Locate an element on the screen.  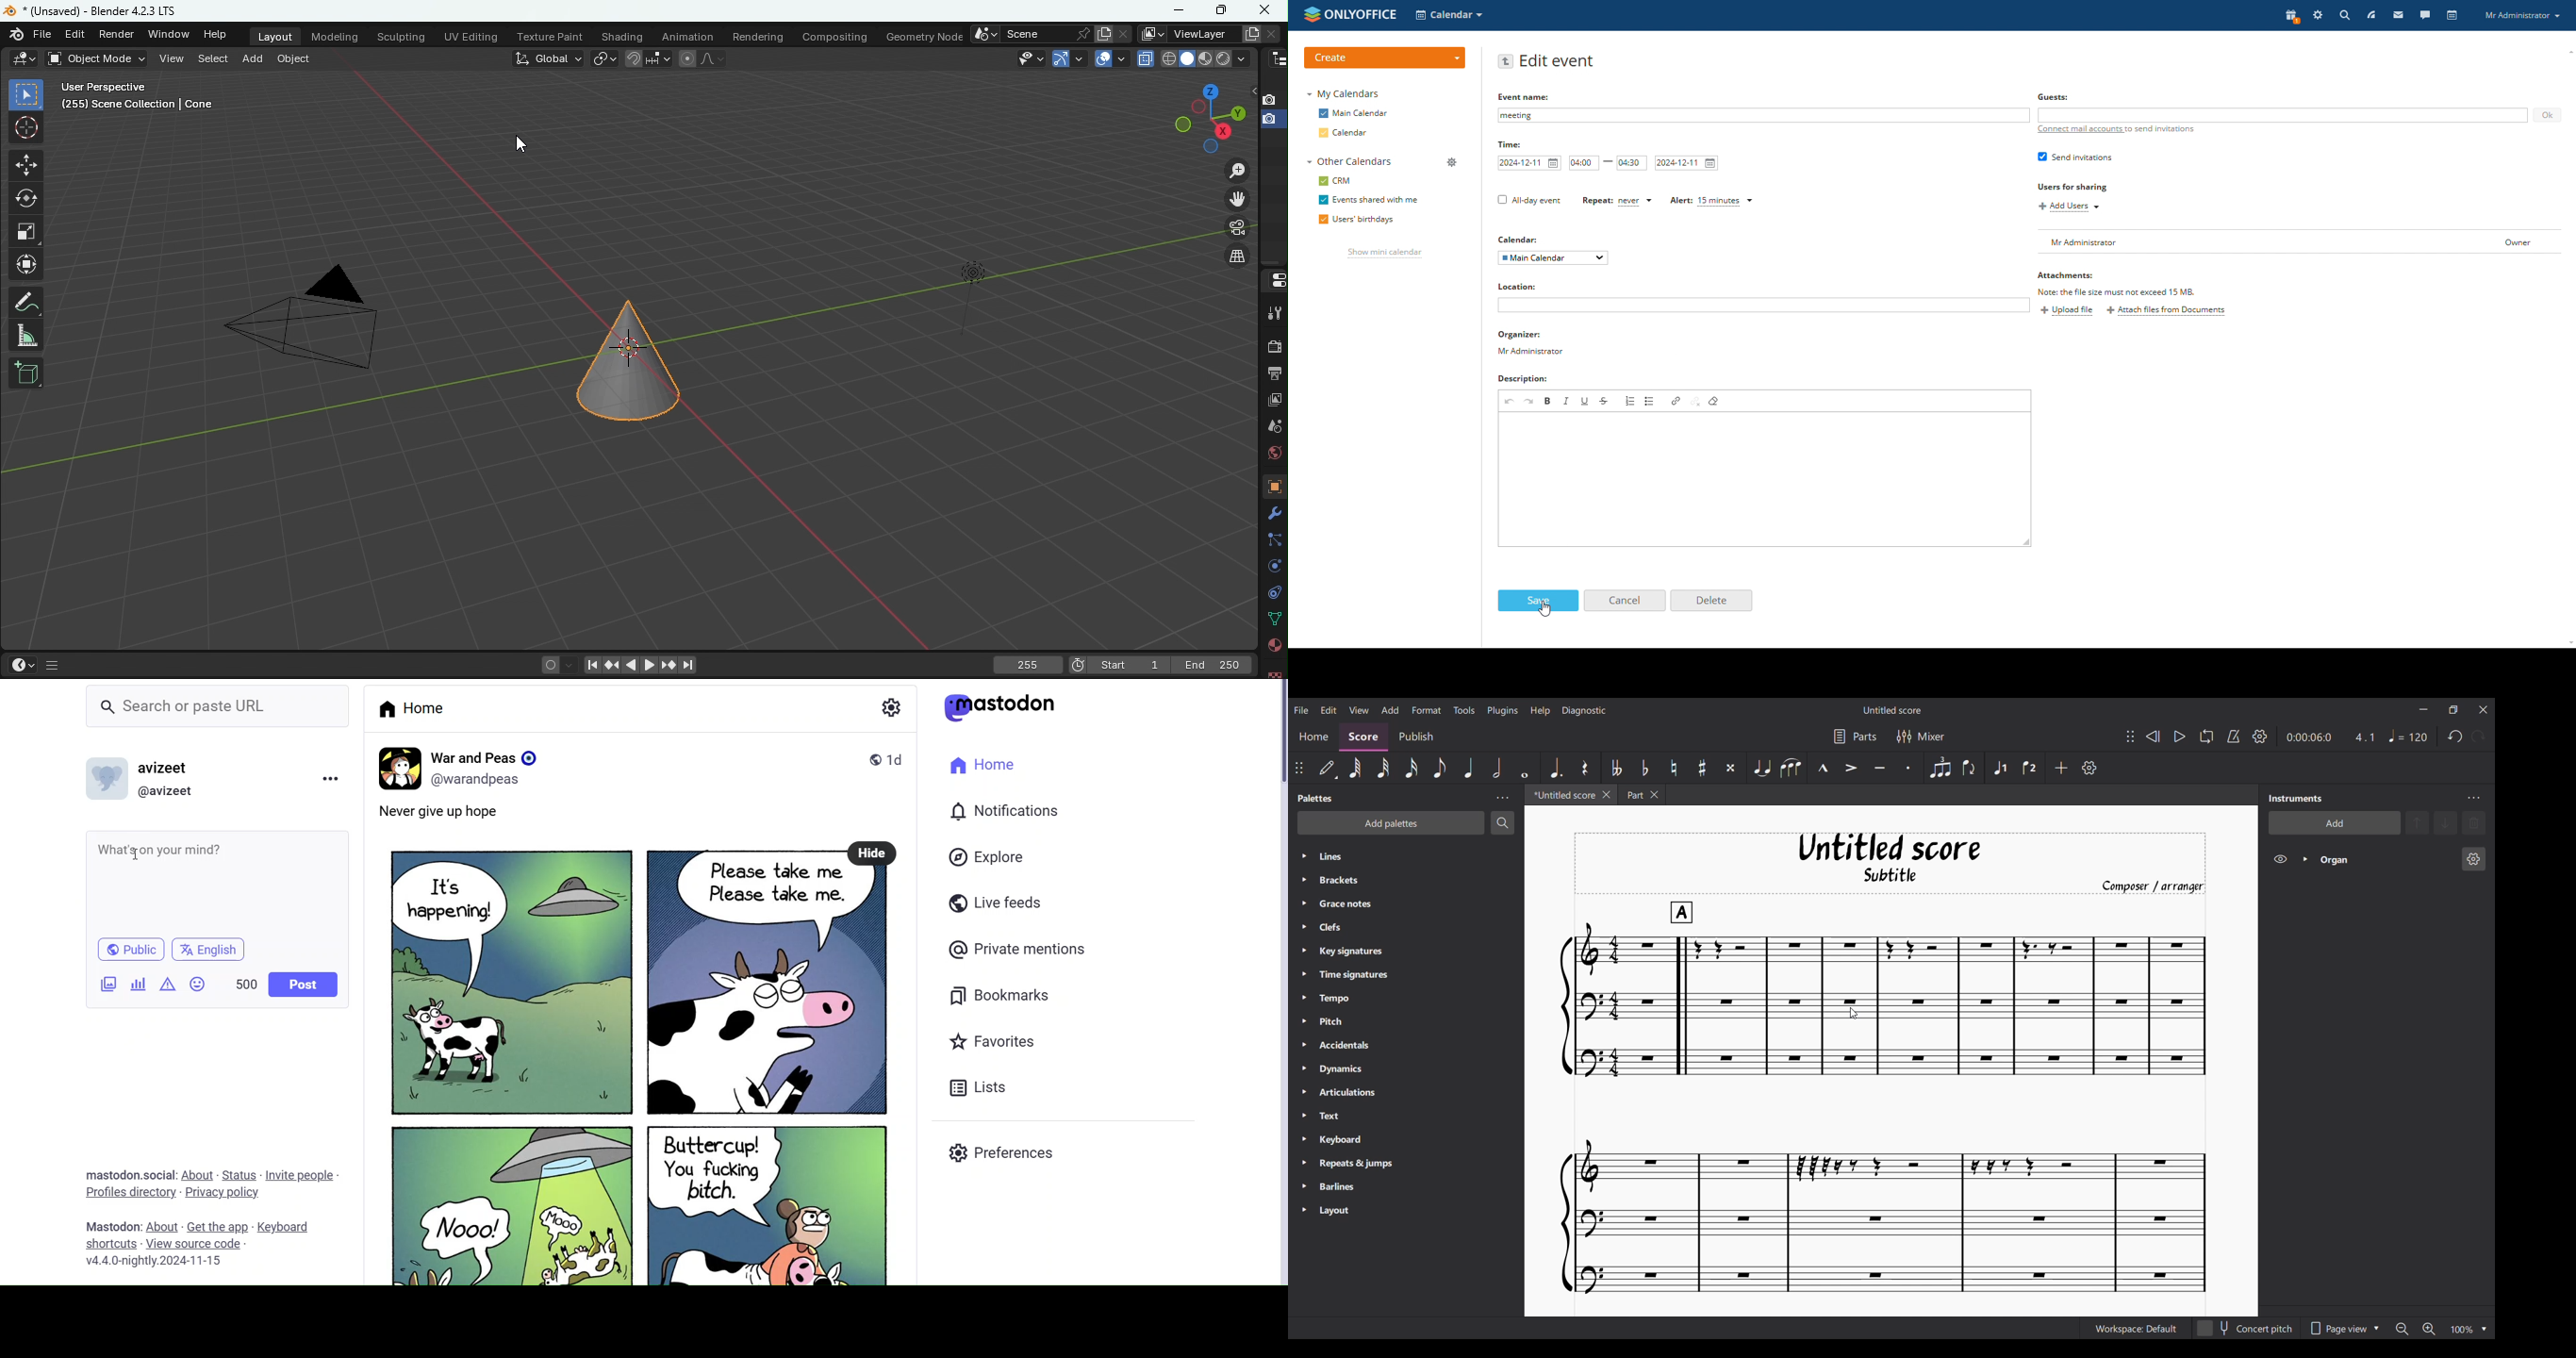
First frame of the playback/rendering range is located at coordinates (1130, 665).